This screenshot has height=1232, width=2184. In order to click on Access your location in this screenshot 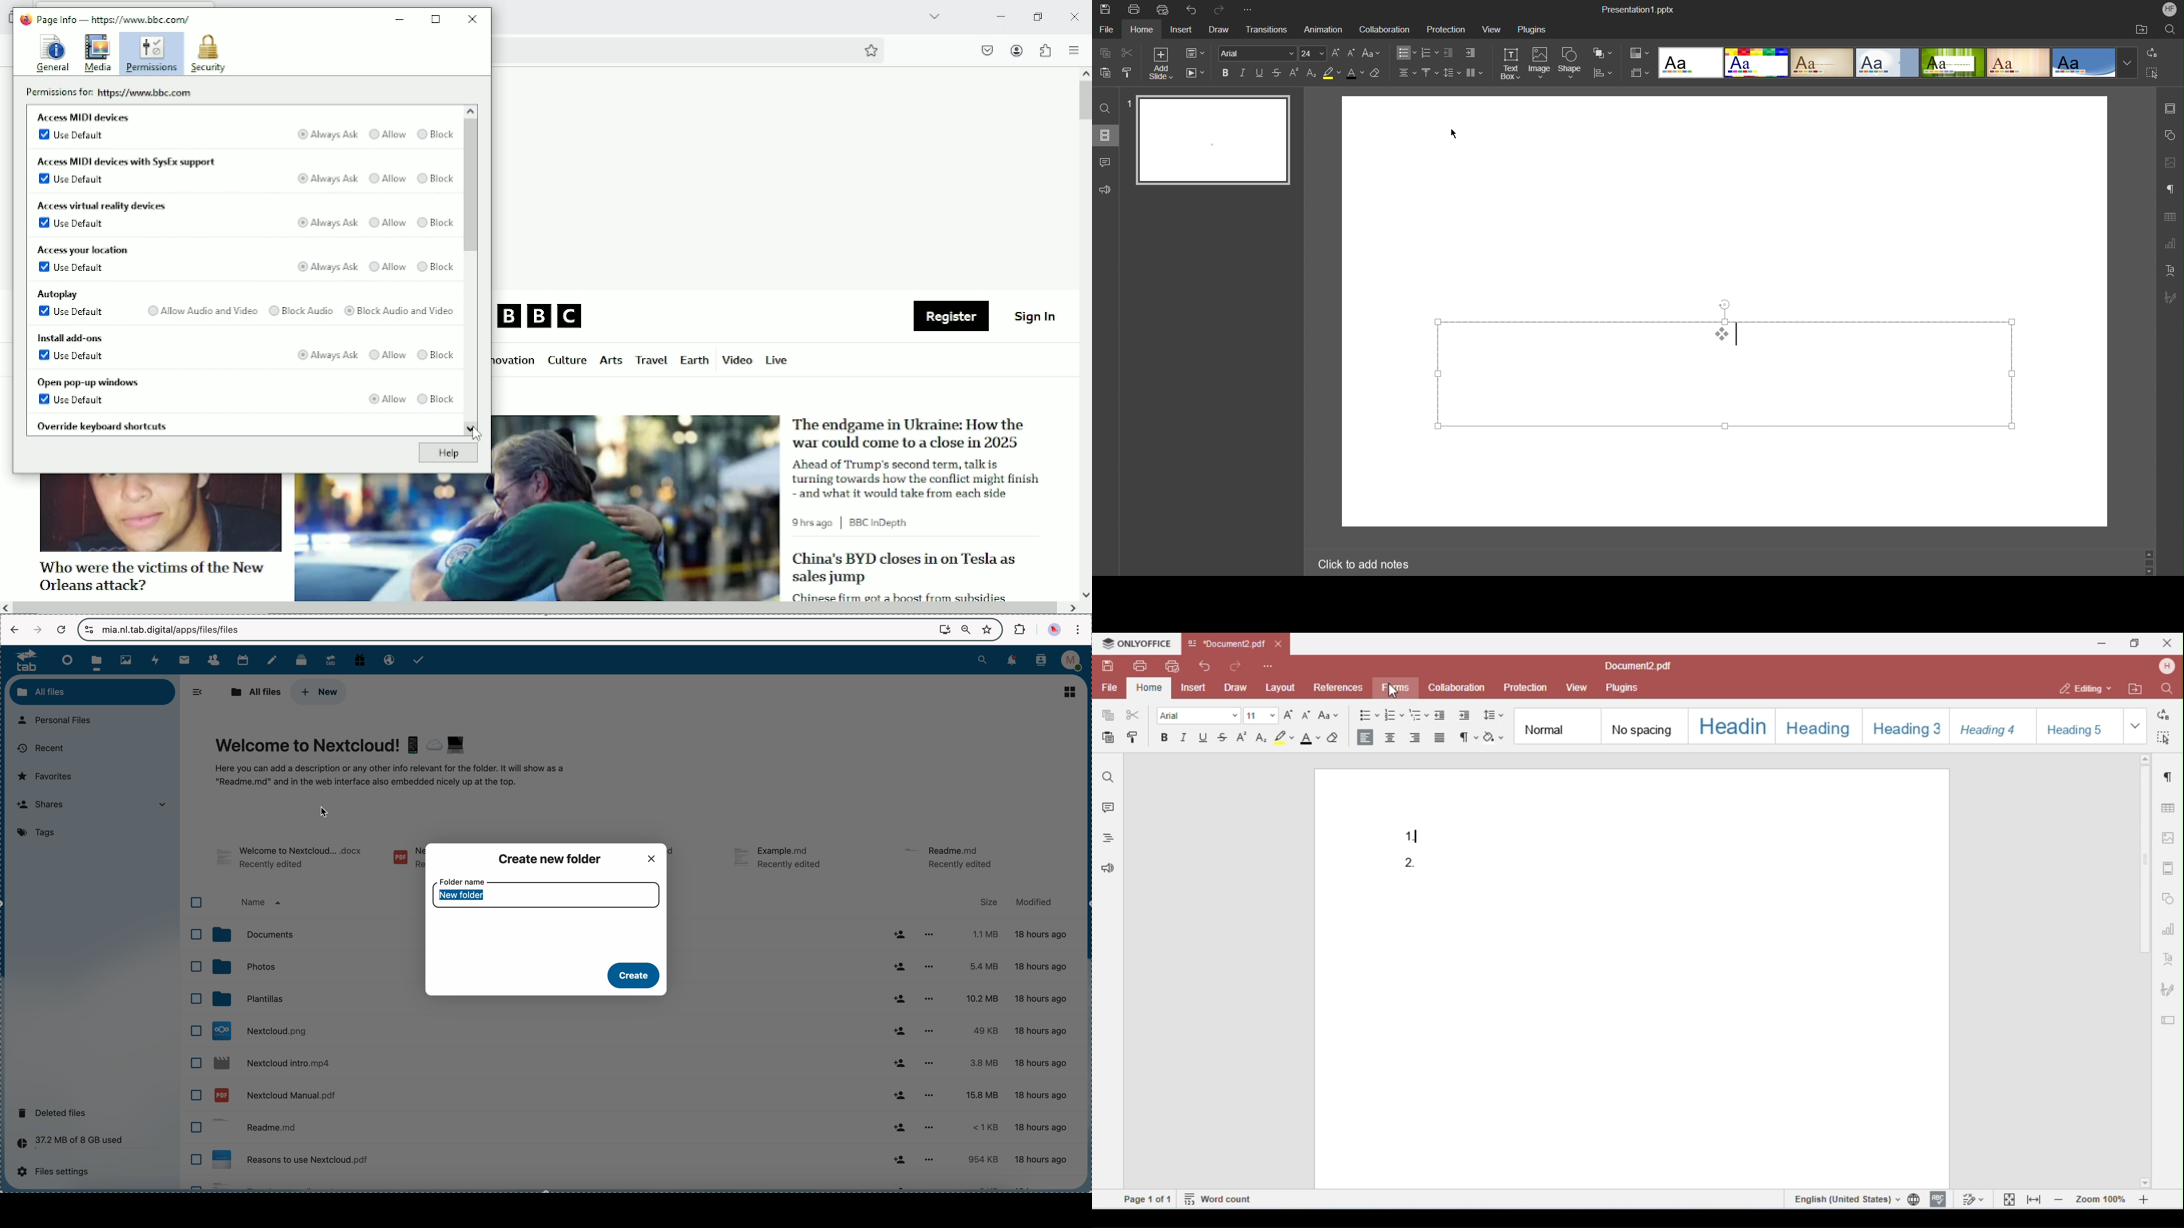, I will do `click(85, 249)`.